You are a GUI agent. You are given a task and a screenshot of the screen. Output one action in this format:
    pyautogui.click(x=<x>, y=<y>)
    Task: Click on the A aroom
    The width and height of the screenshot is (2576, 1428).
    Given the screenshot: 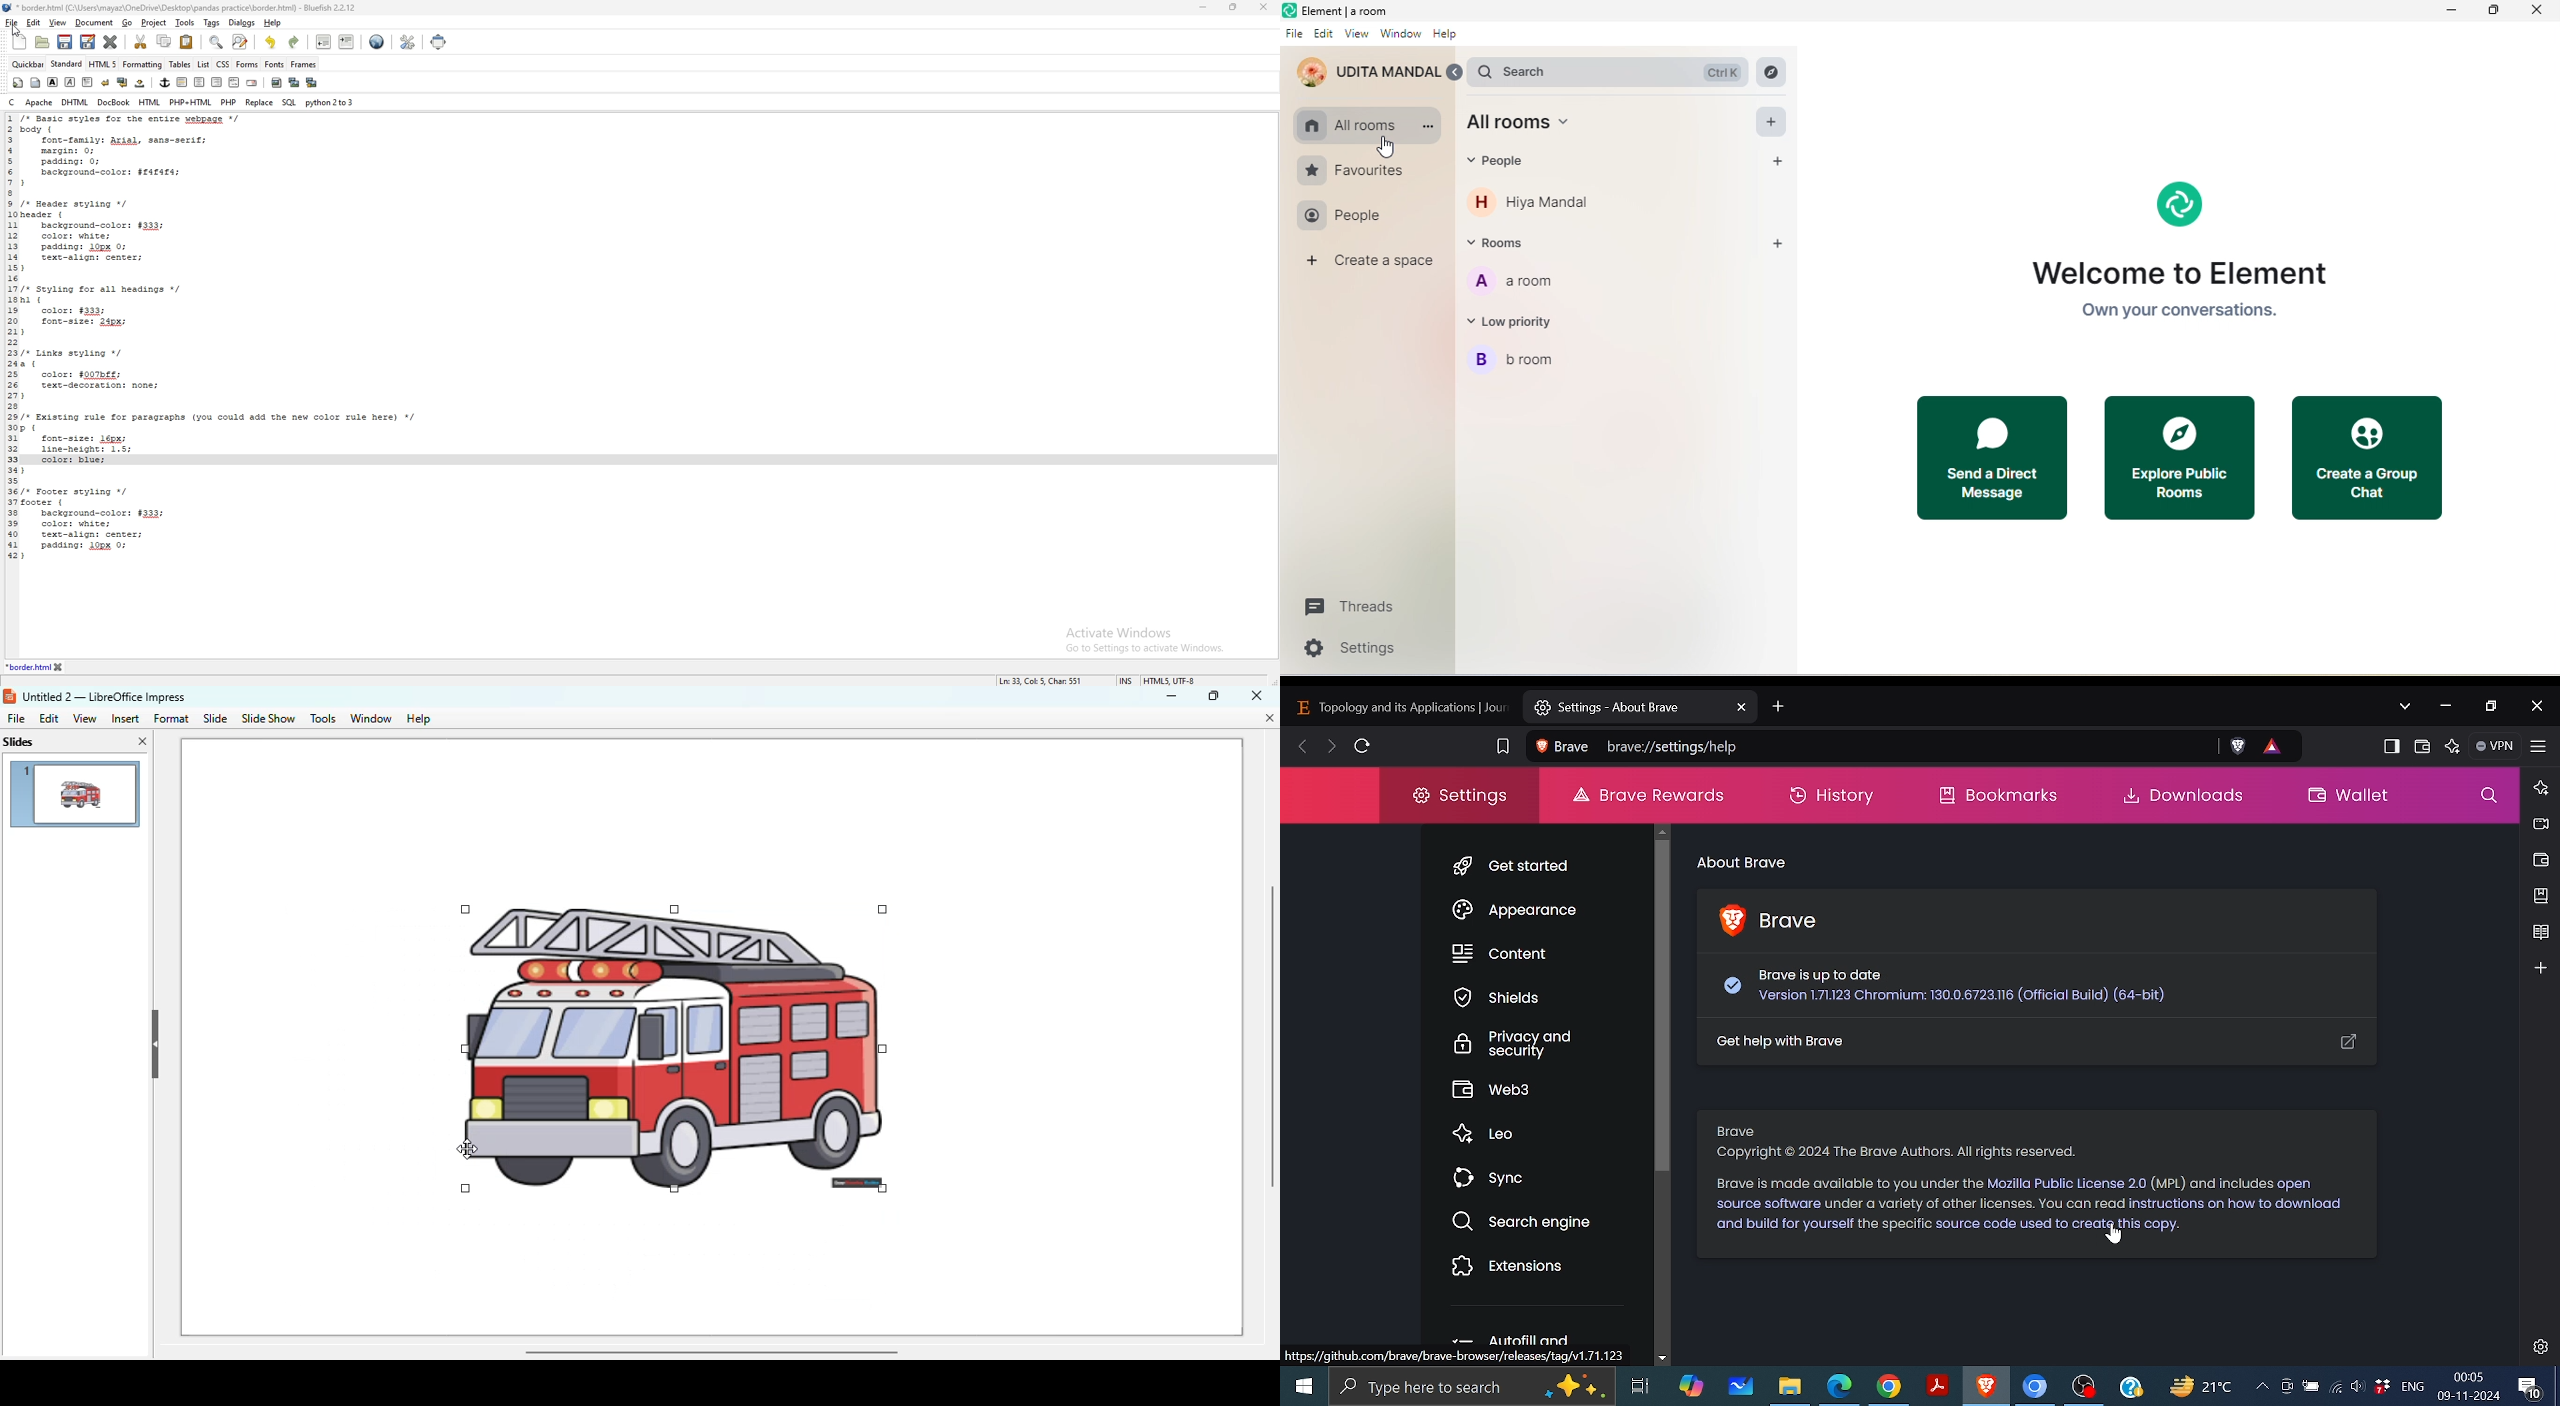 What is the action you would take?
    pyautogui.click(x=1524, y=283)
    